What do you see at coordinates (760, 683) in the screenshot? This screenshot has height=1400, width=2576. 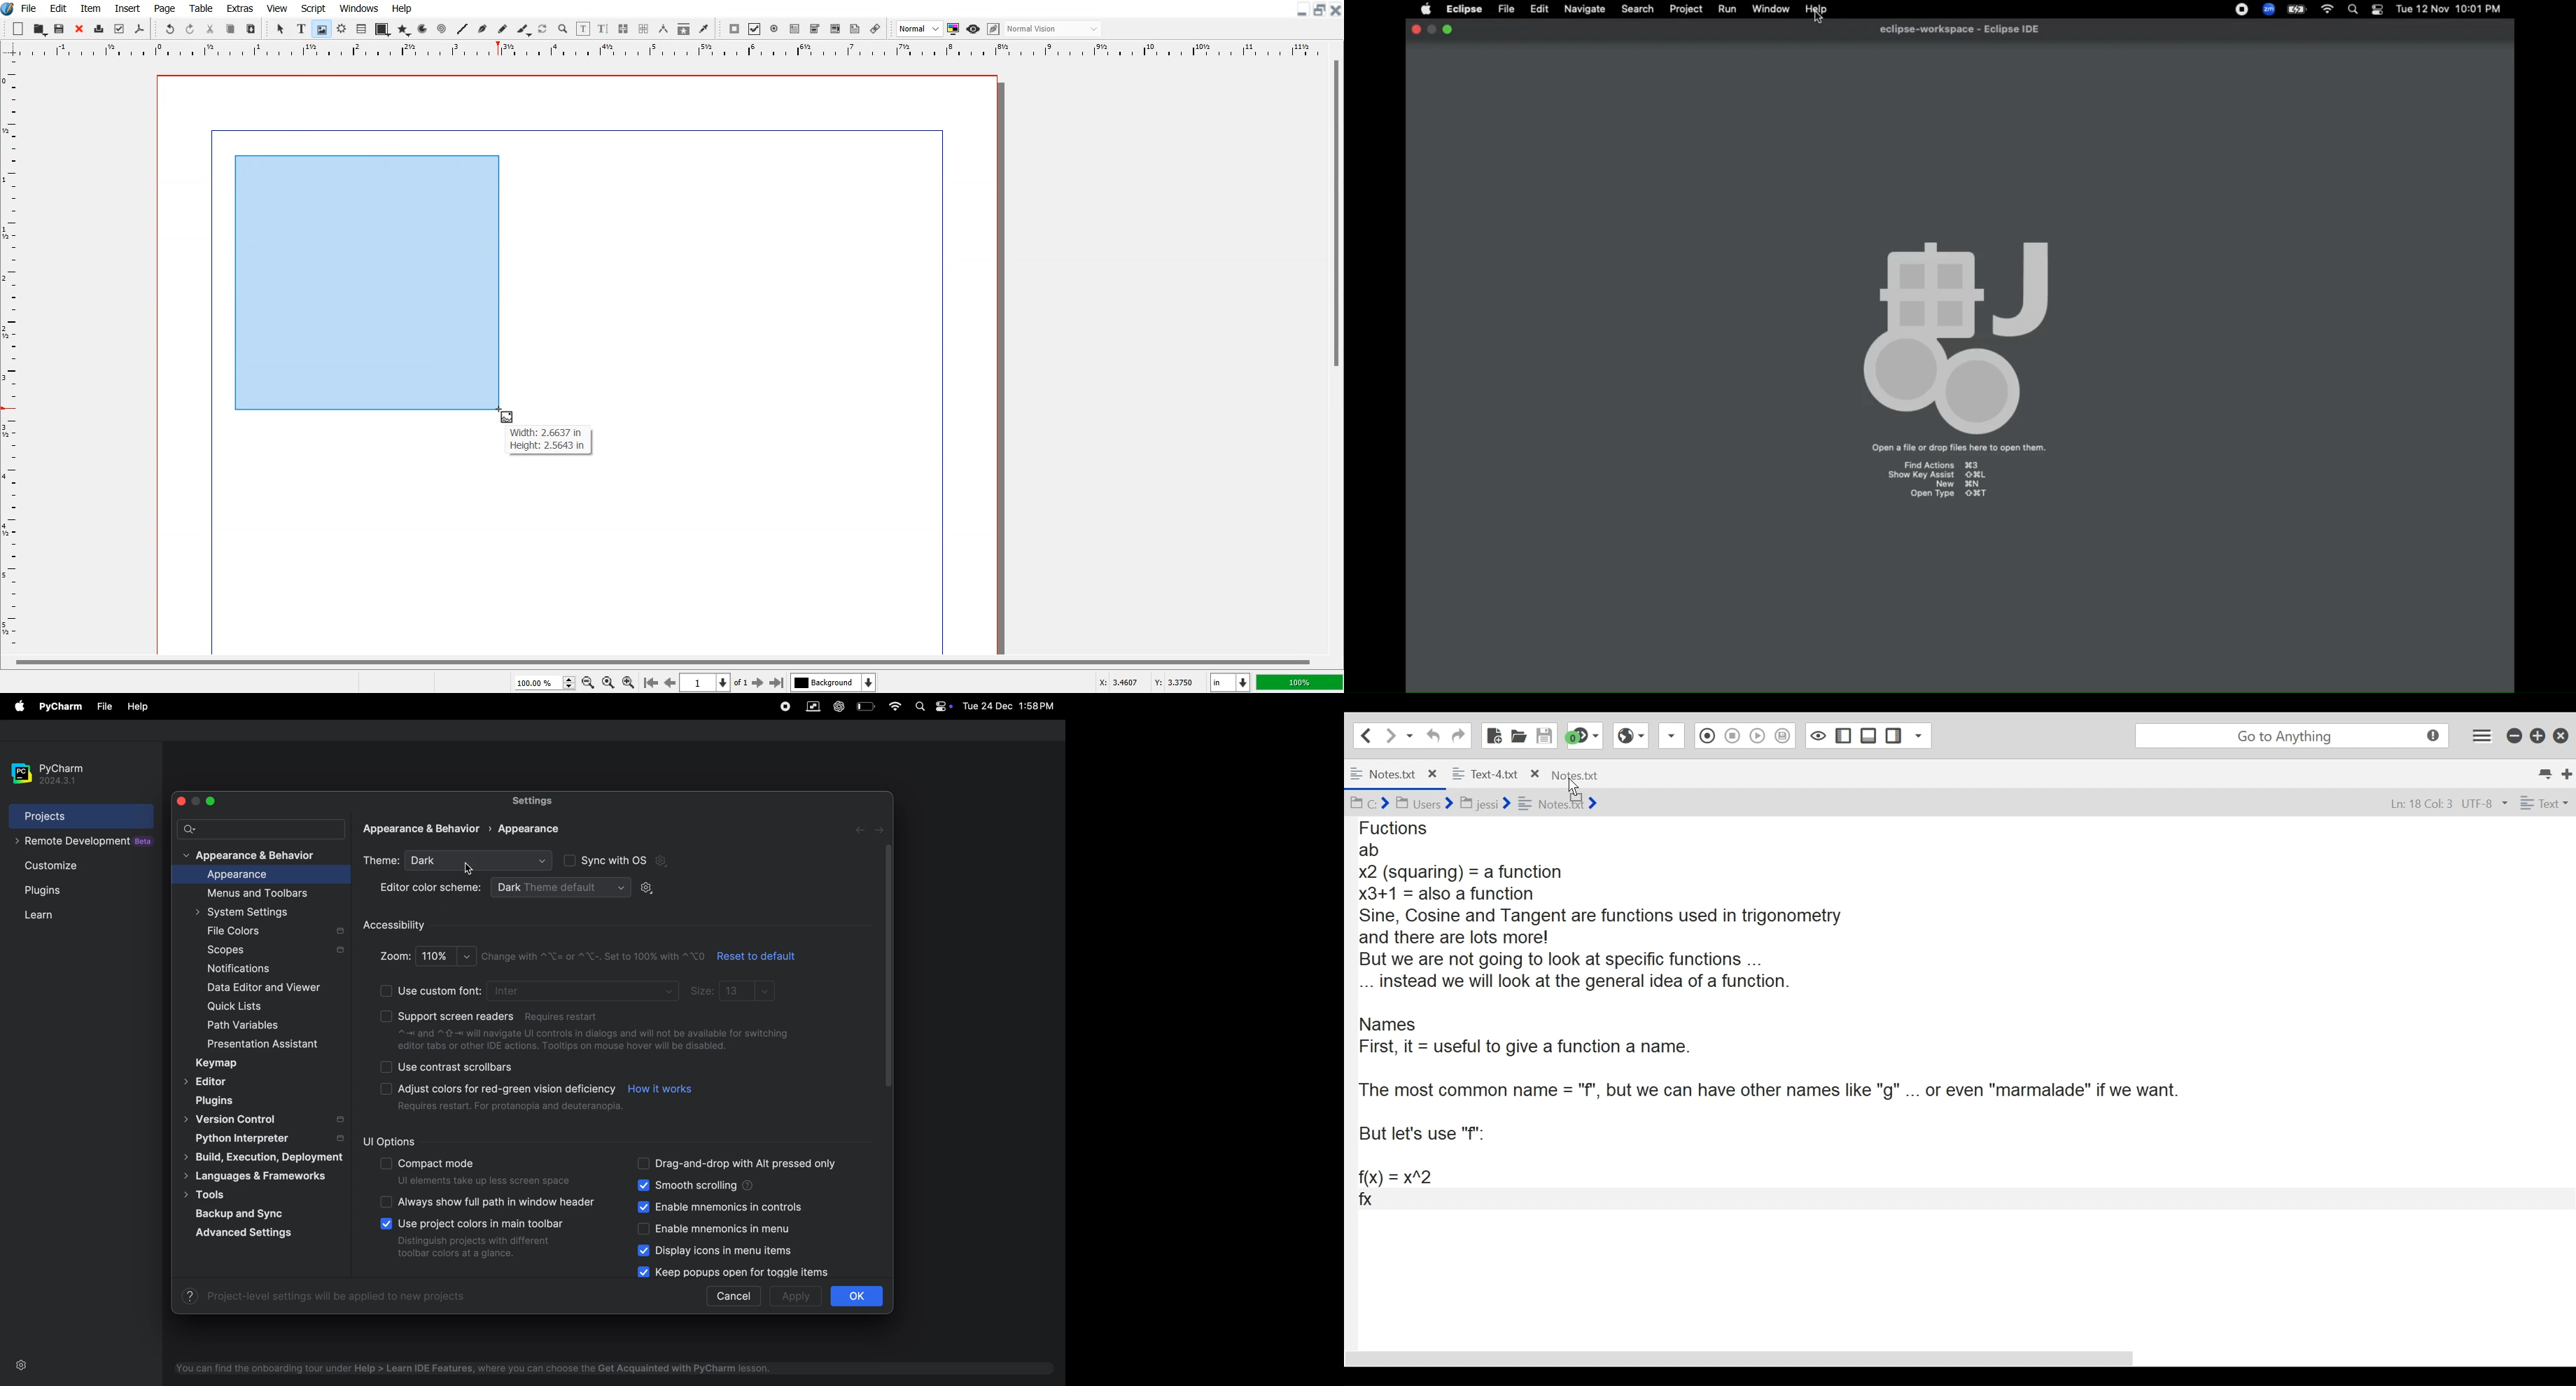 I see `Go to Next Page` at bounding box center [760, 683].